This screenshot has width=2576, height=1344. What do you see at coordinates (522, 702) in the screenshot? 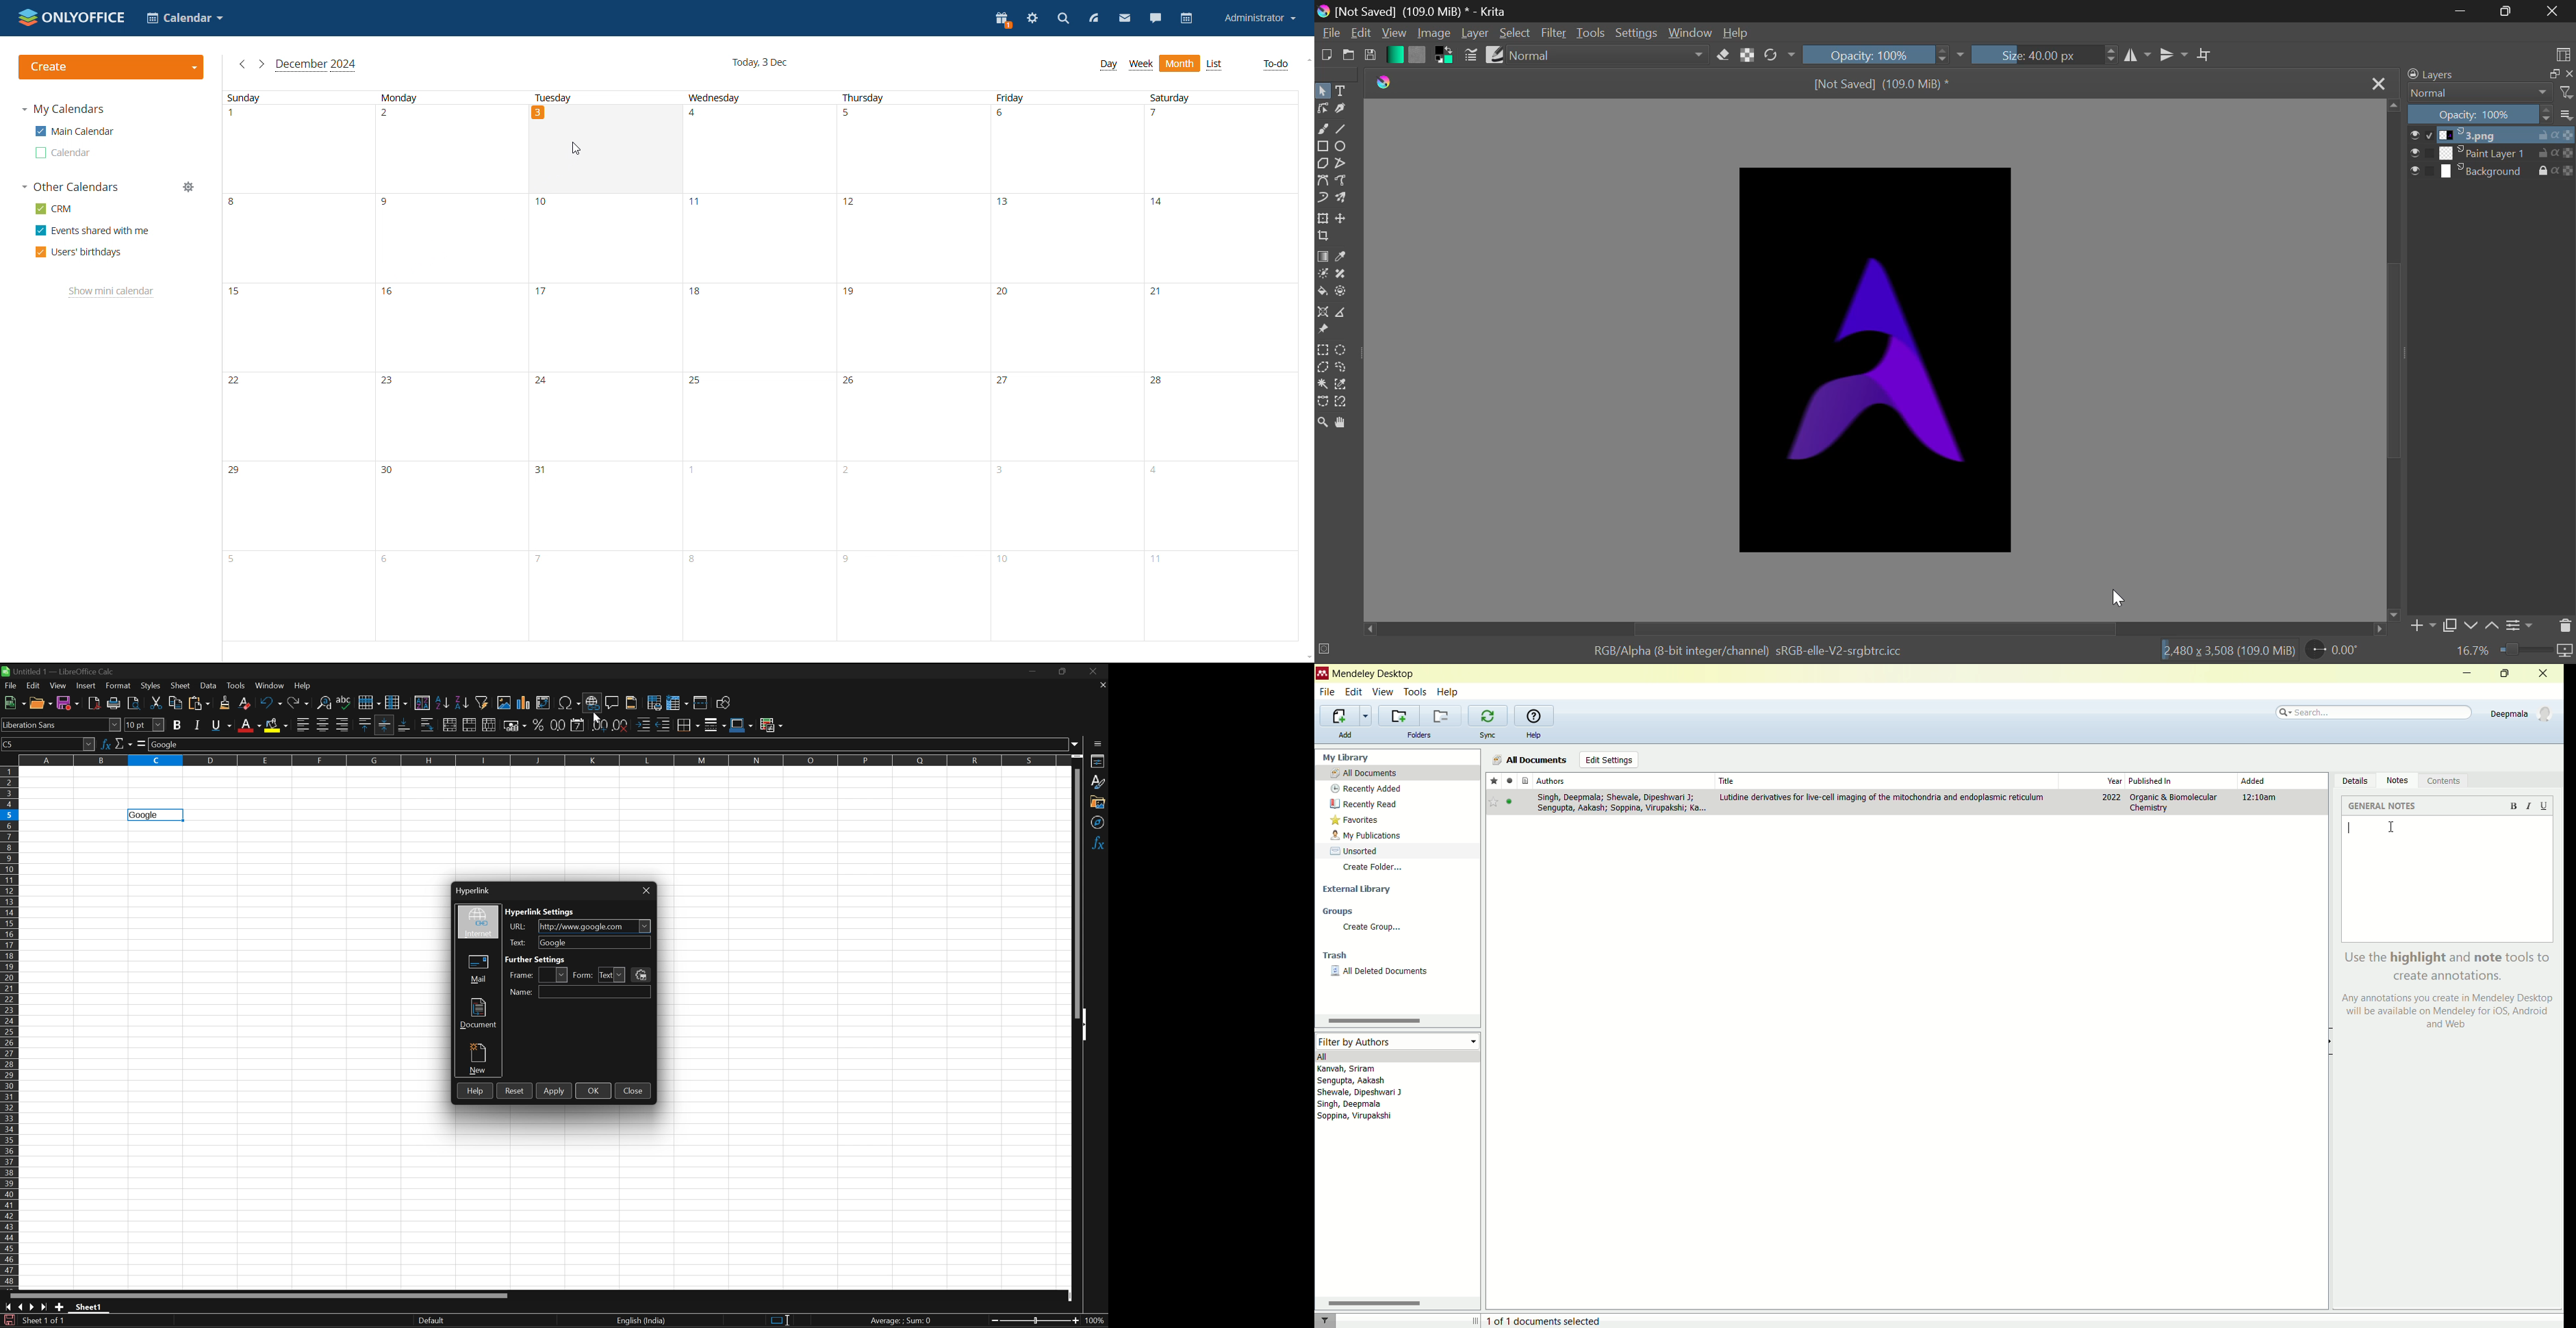
I see `Insert chart` at bounding box center [522, 702].